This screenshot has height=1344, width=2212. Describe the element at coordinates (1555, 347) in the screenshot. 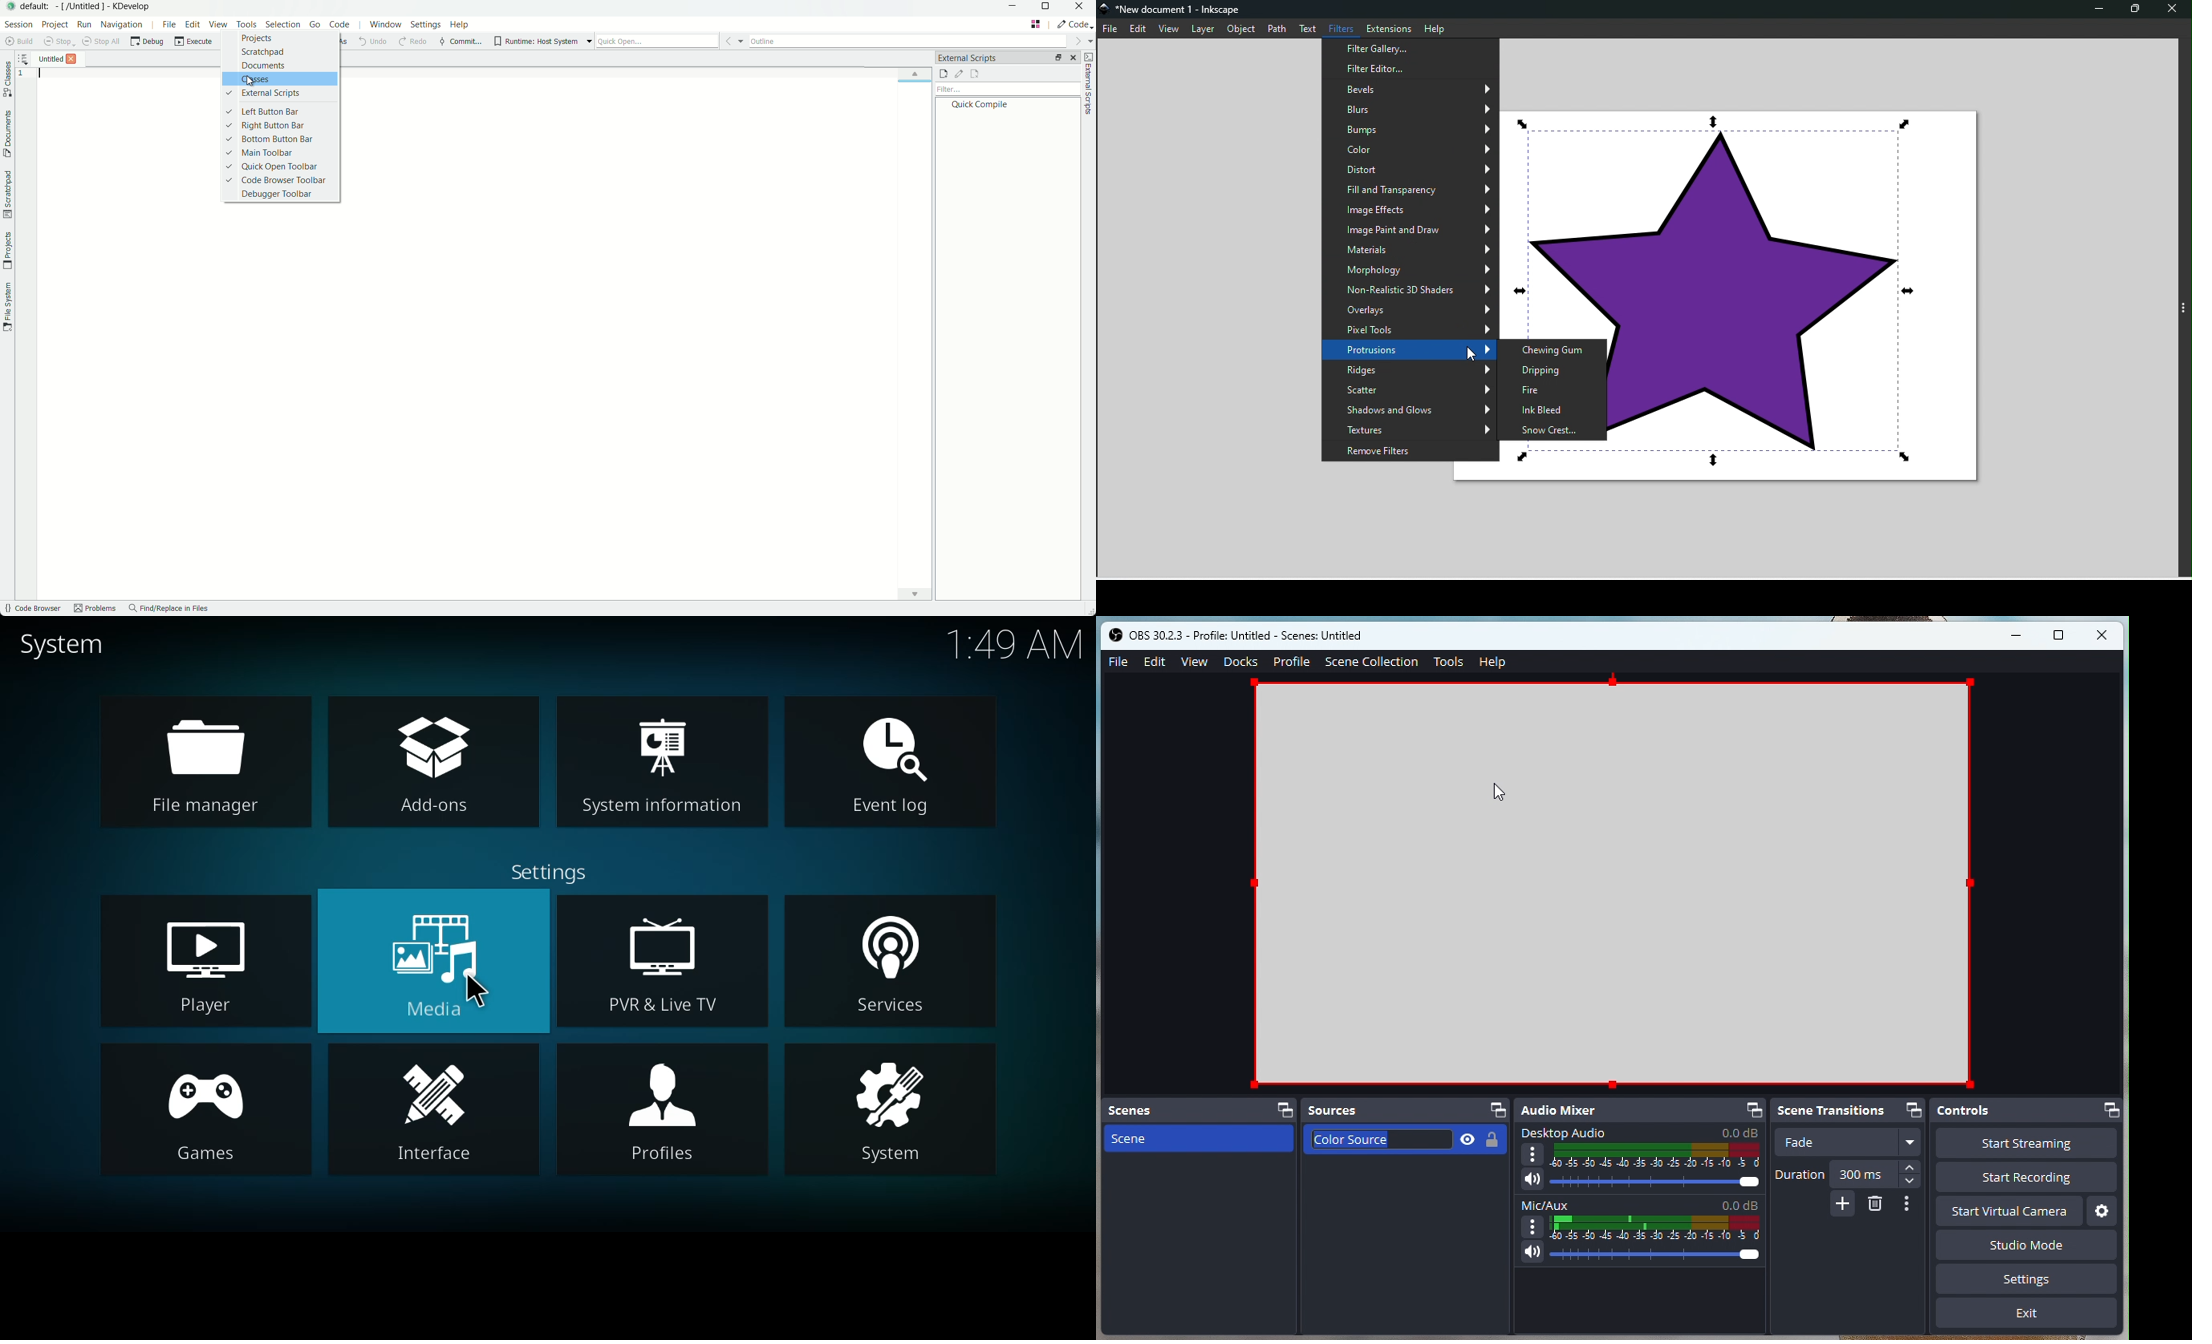

I see `Chewing gum` at that location.